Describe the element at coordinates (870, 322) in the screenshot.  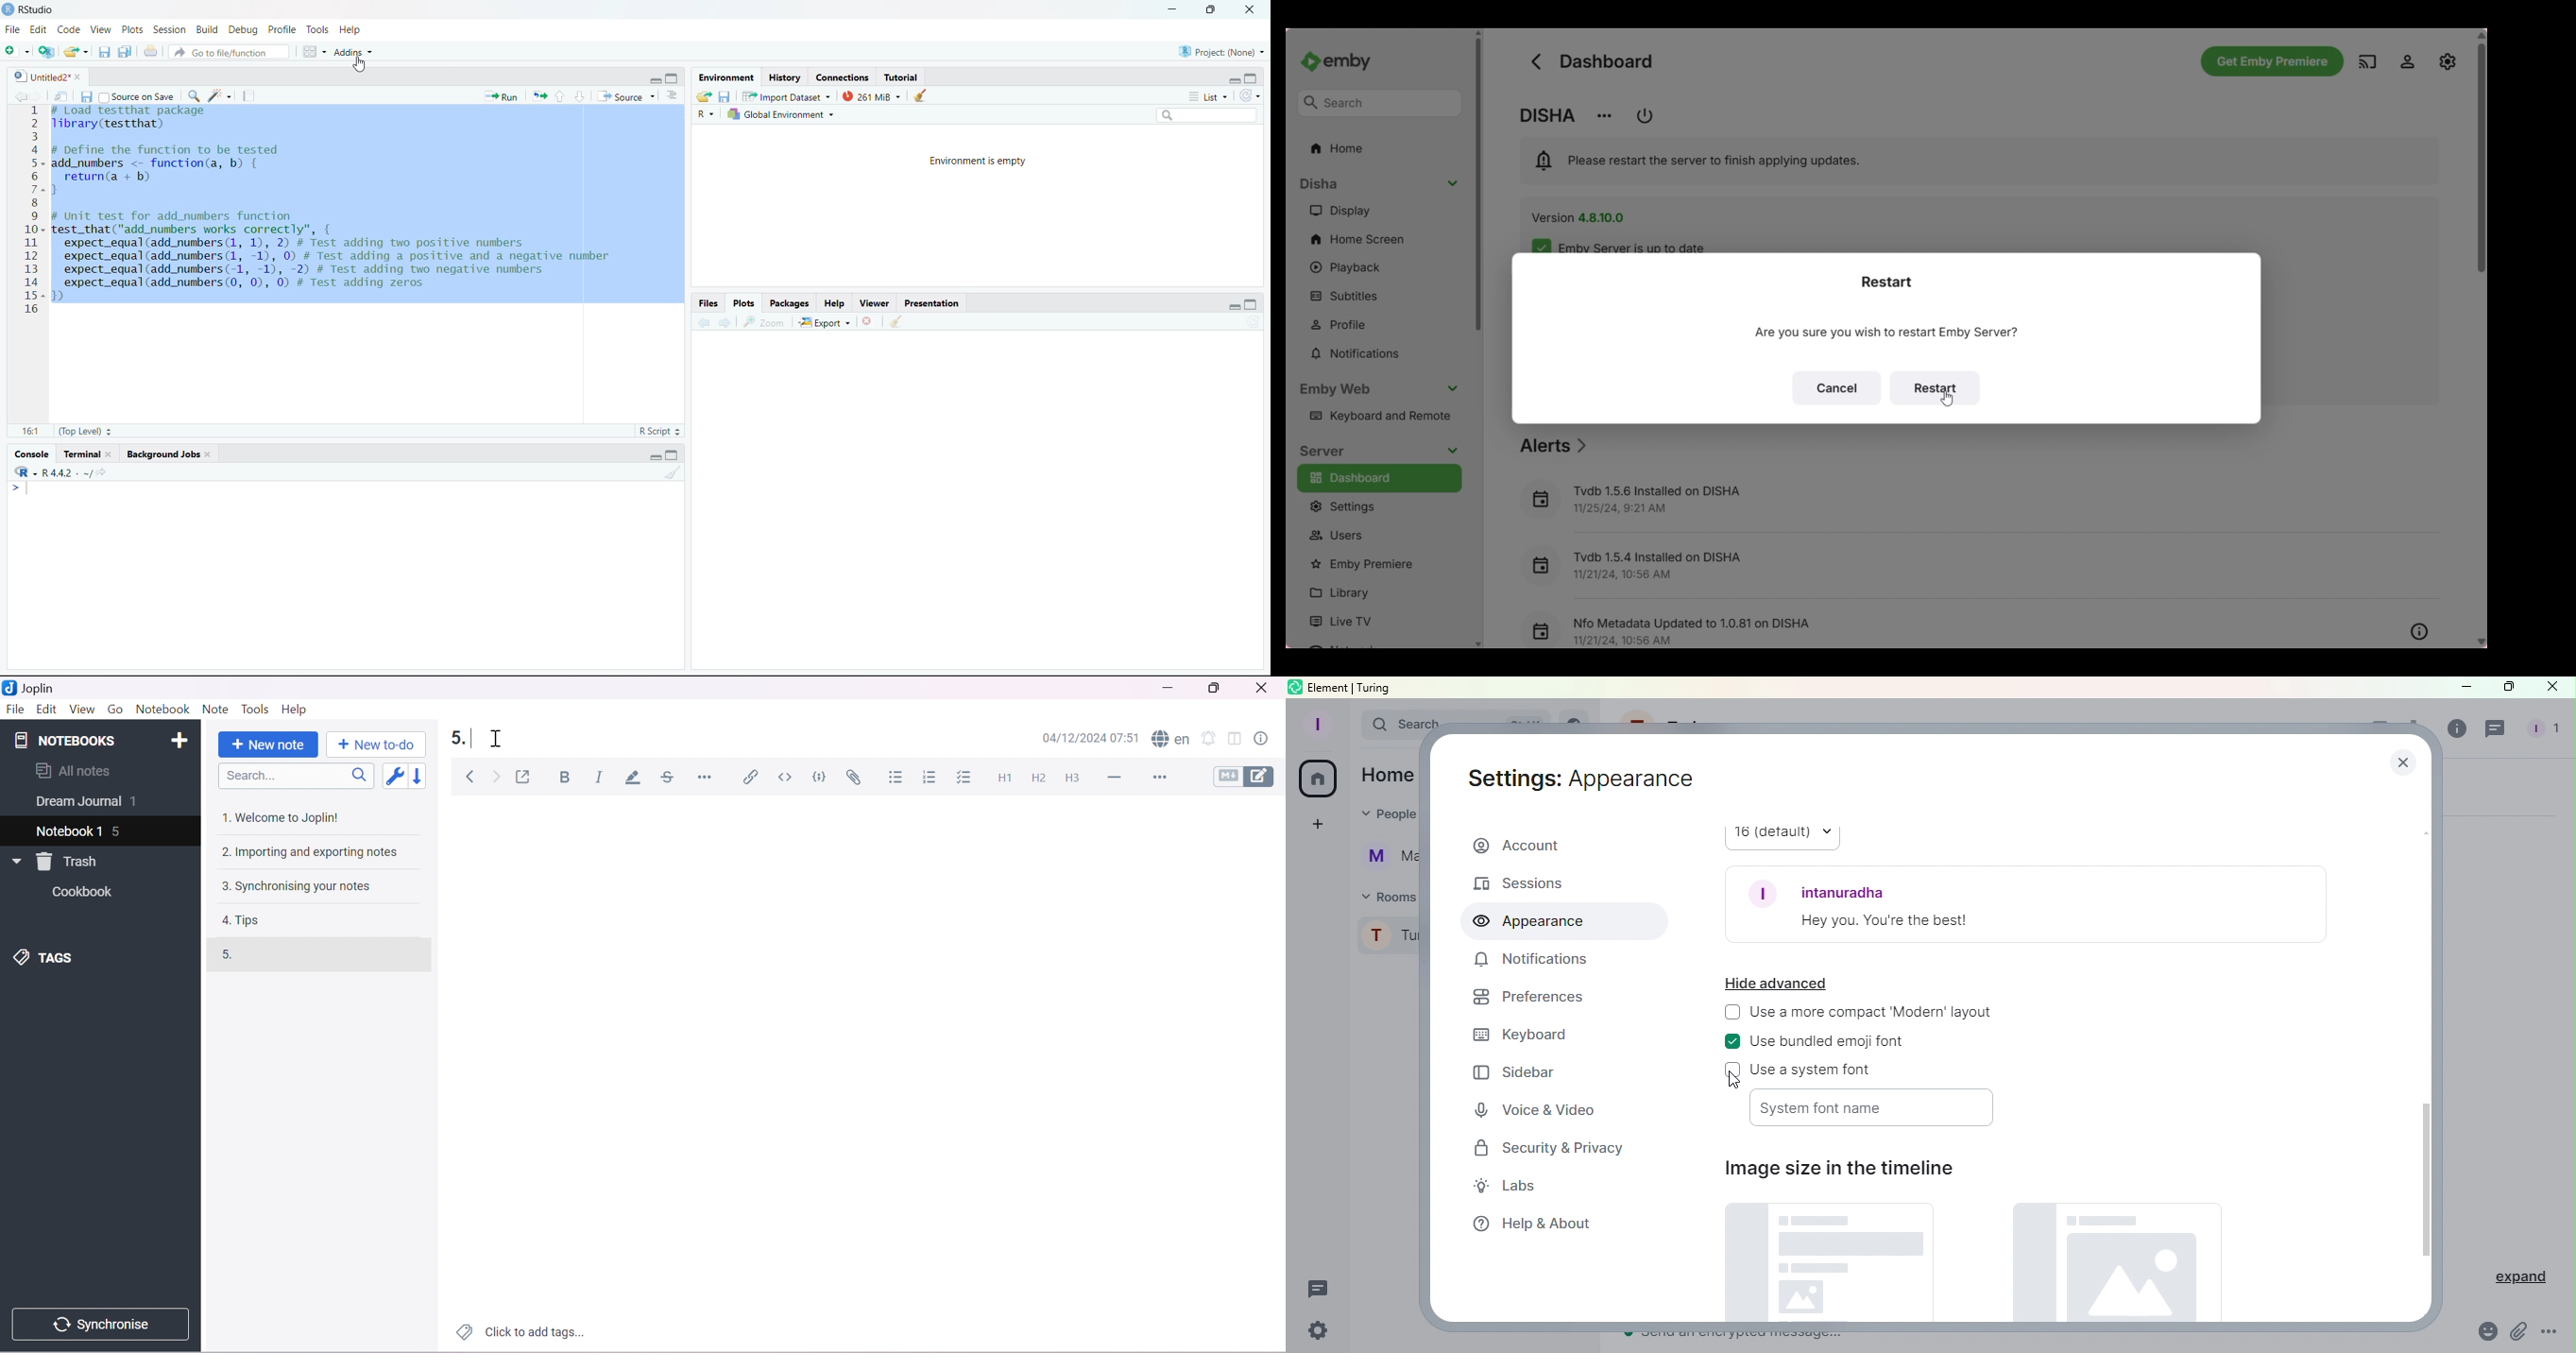
I see `Delete file` at that location.